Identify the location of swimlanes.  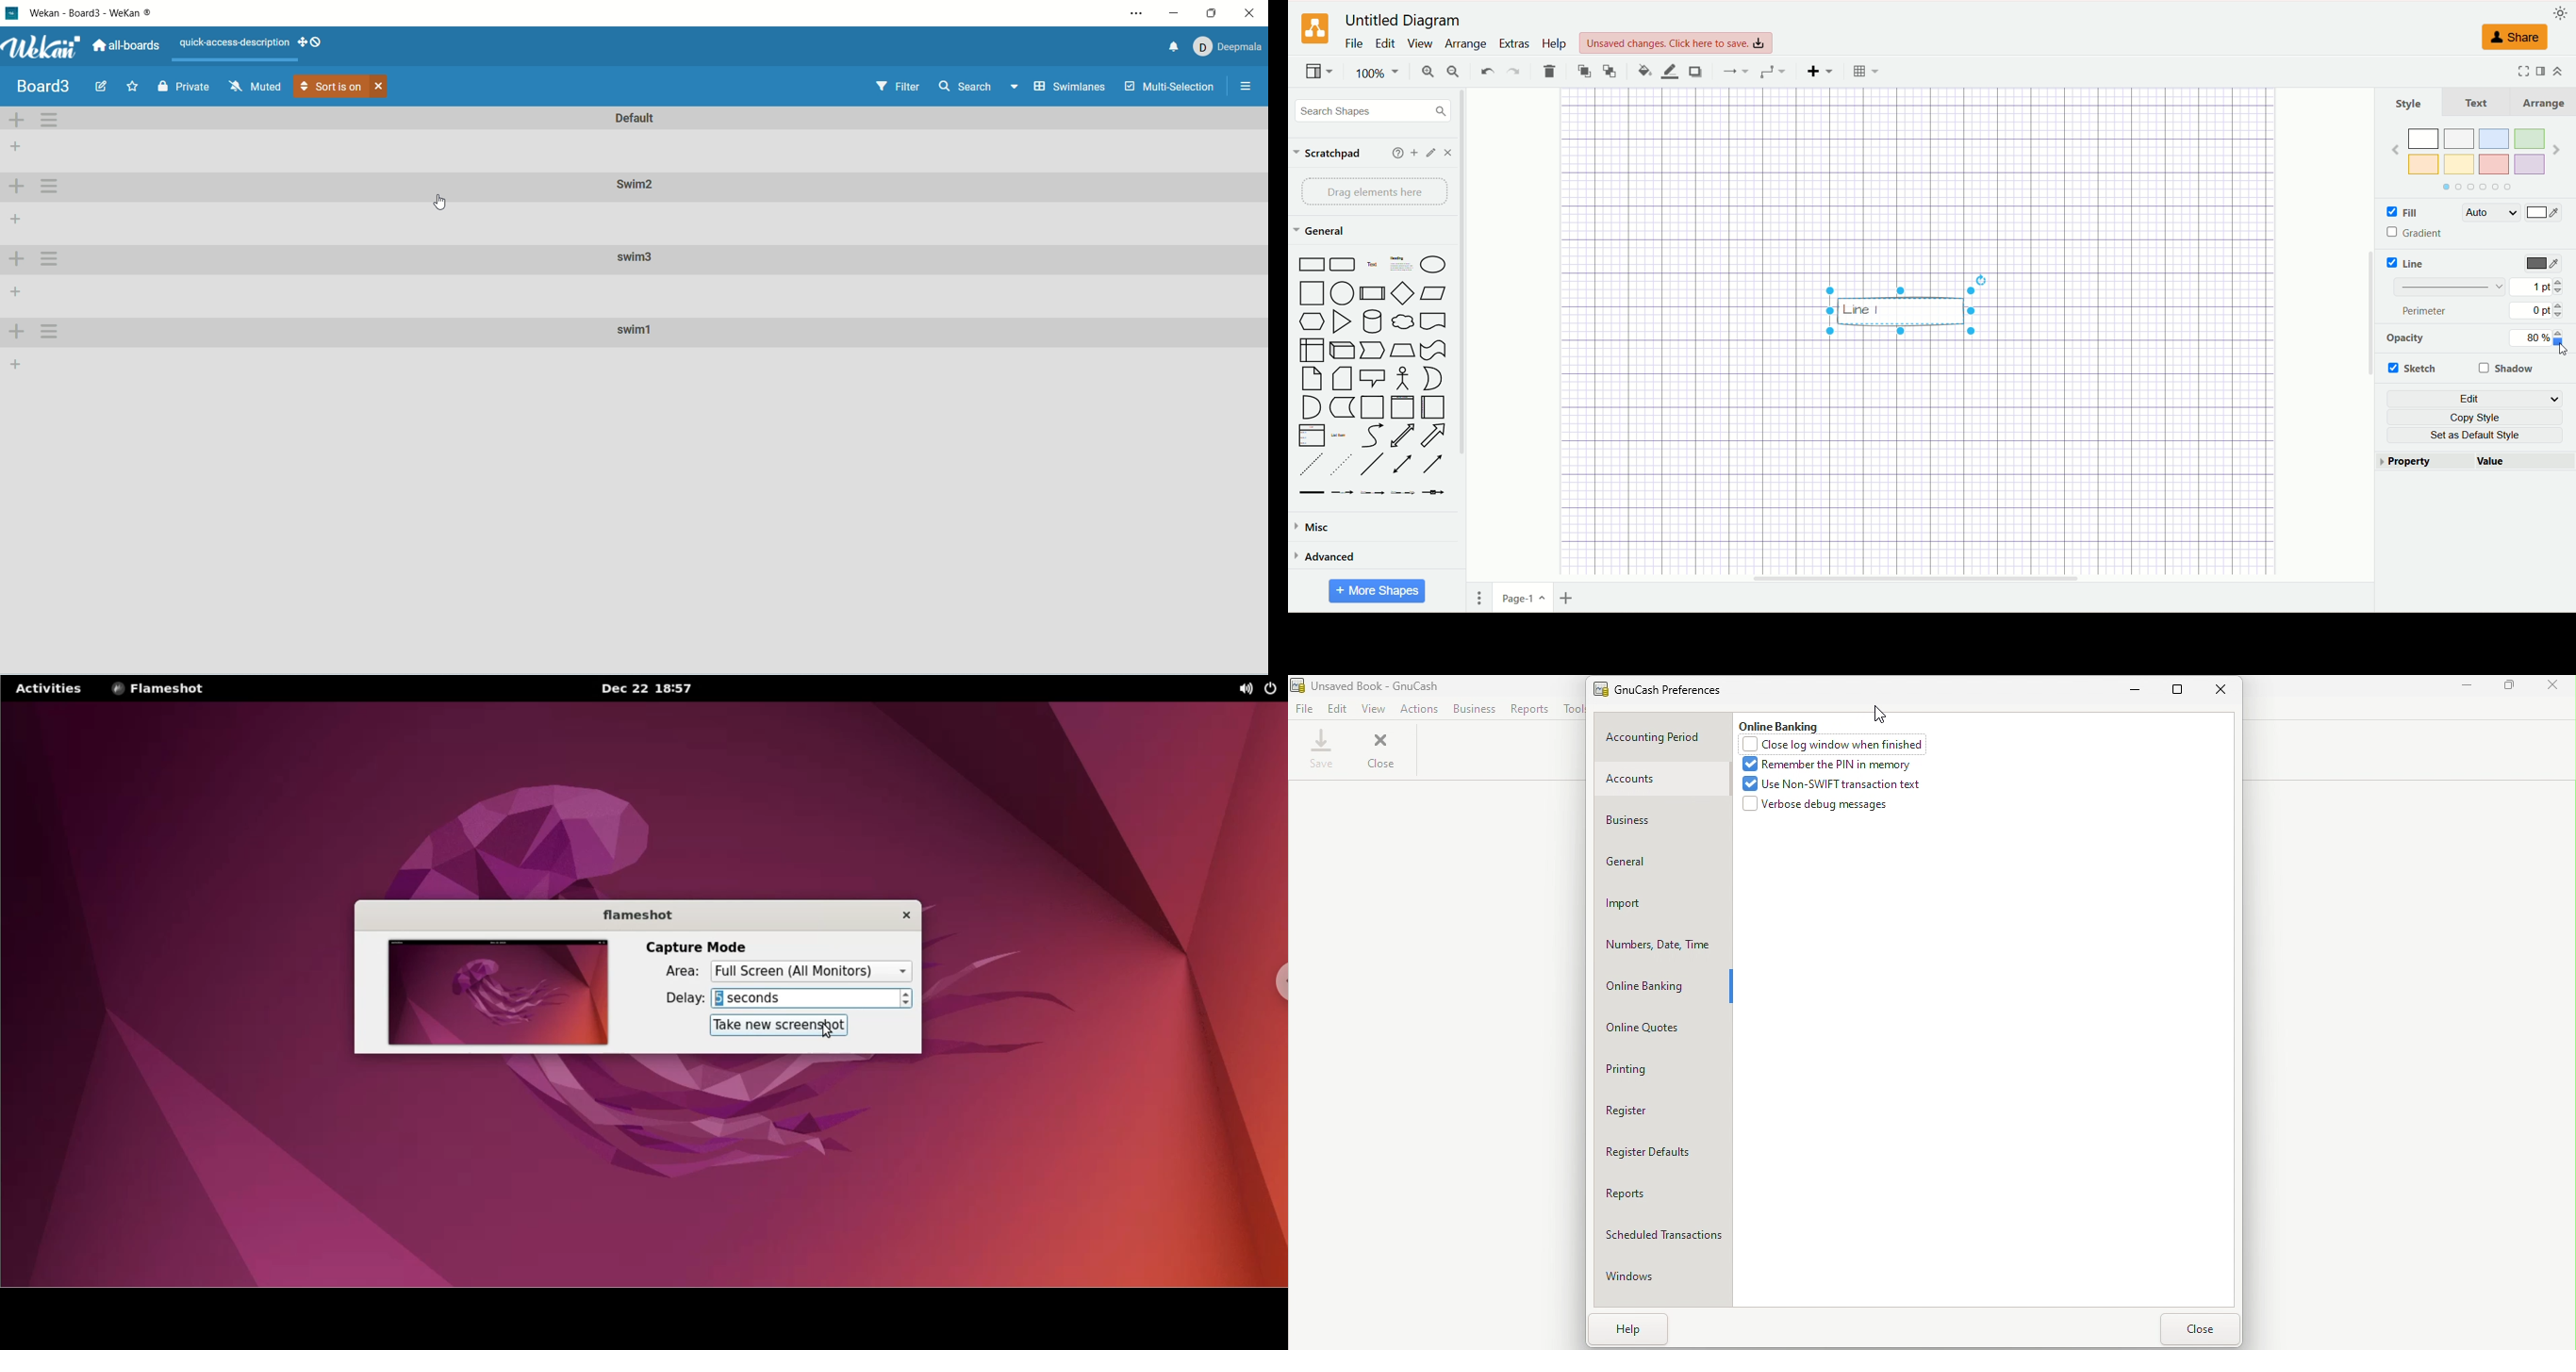
(1071, 89).